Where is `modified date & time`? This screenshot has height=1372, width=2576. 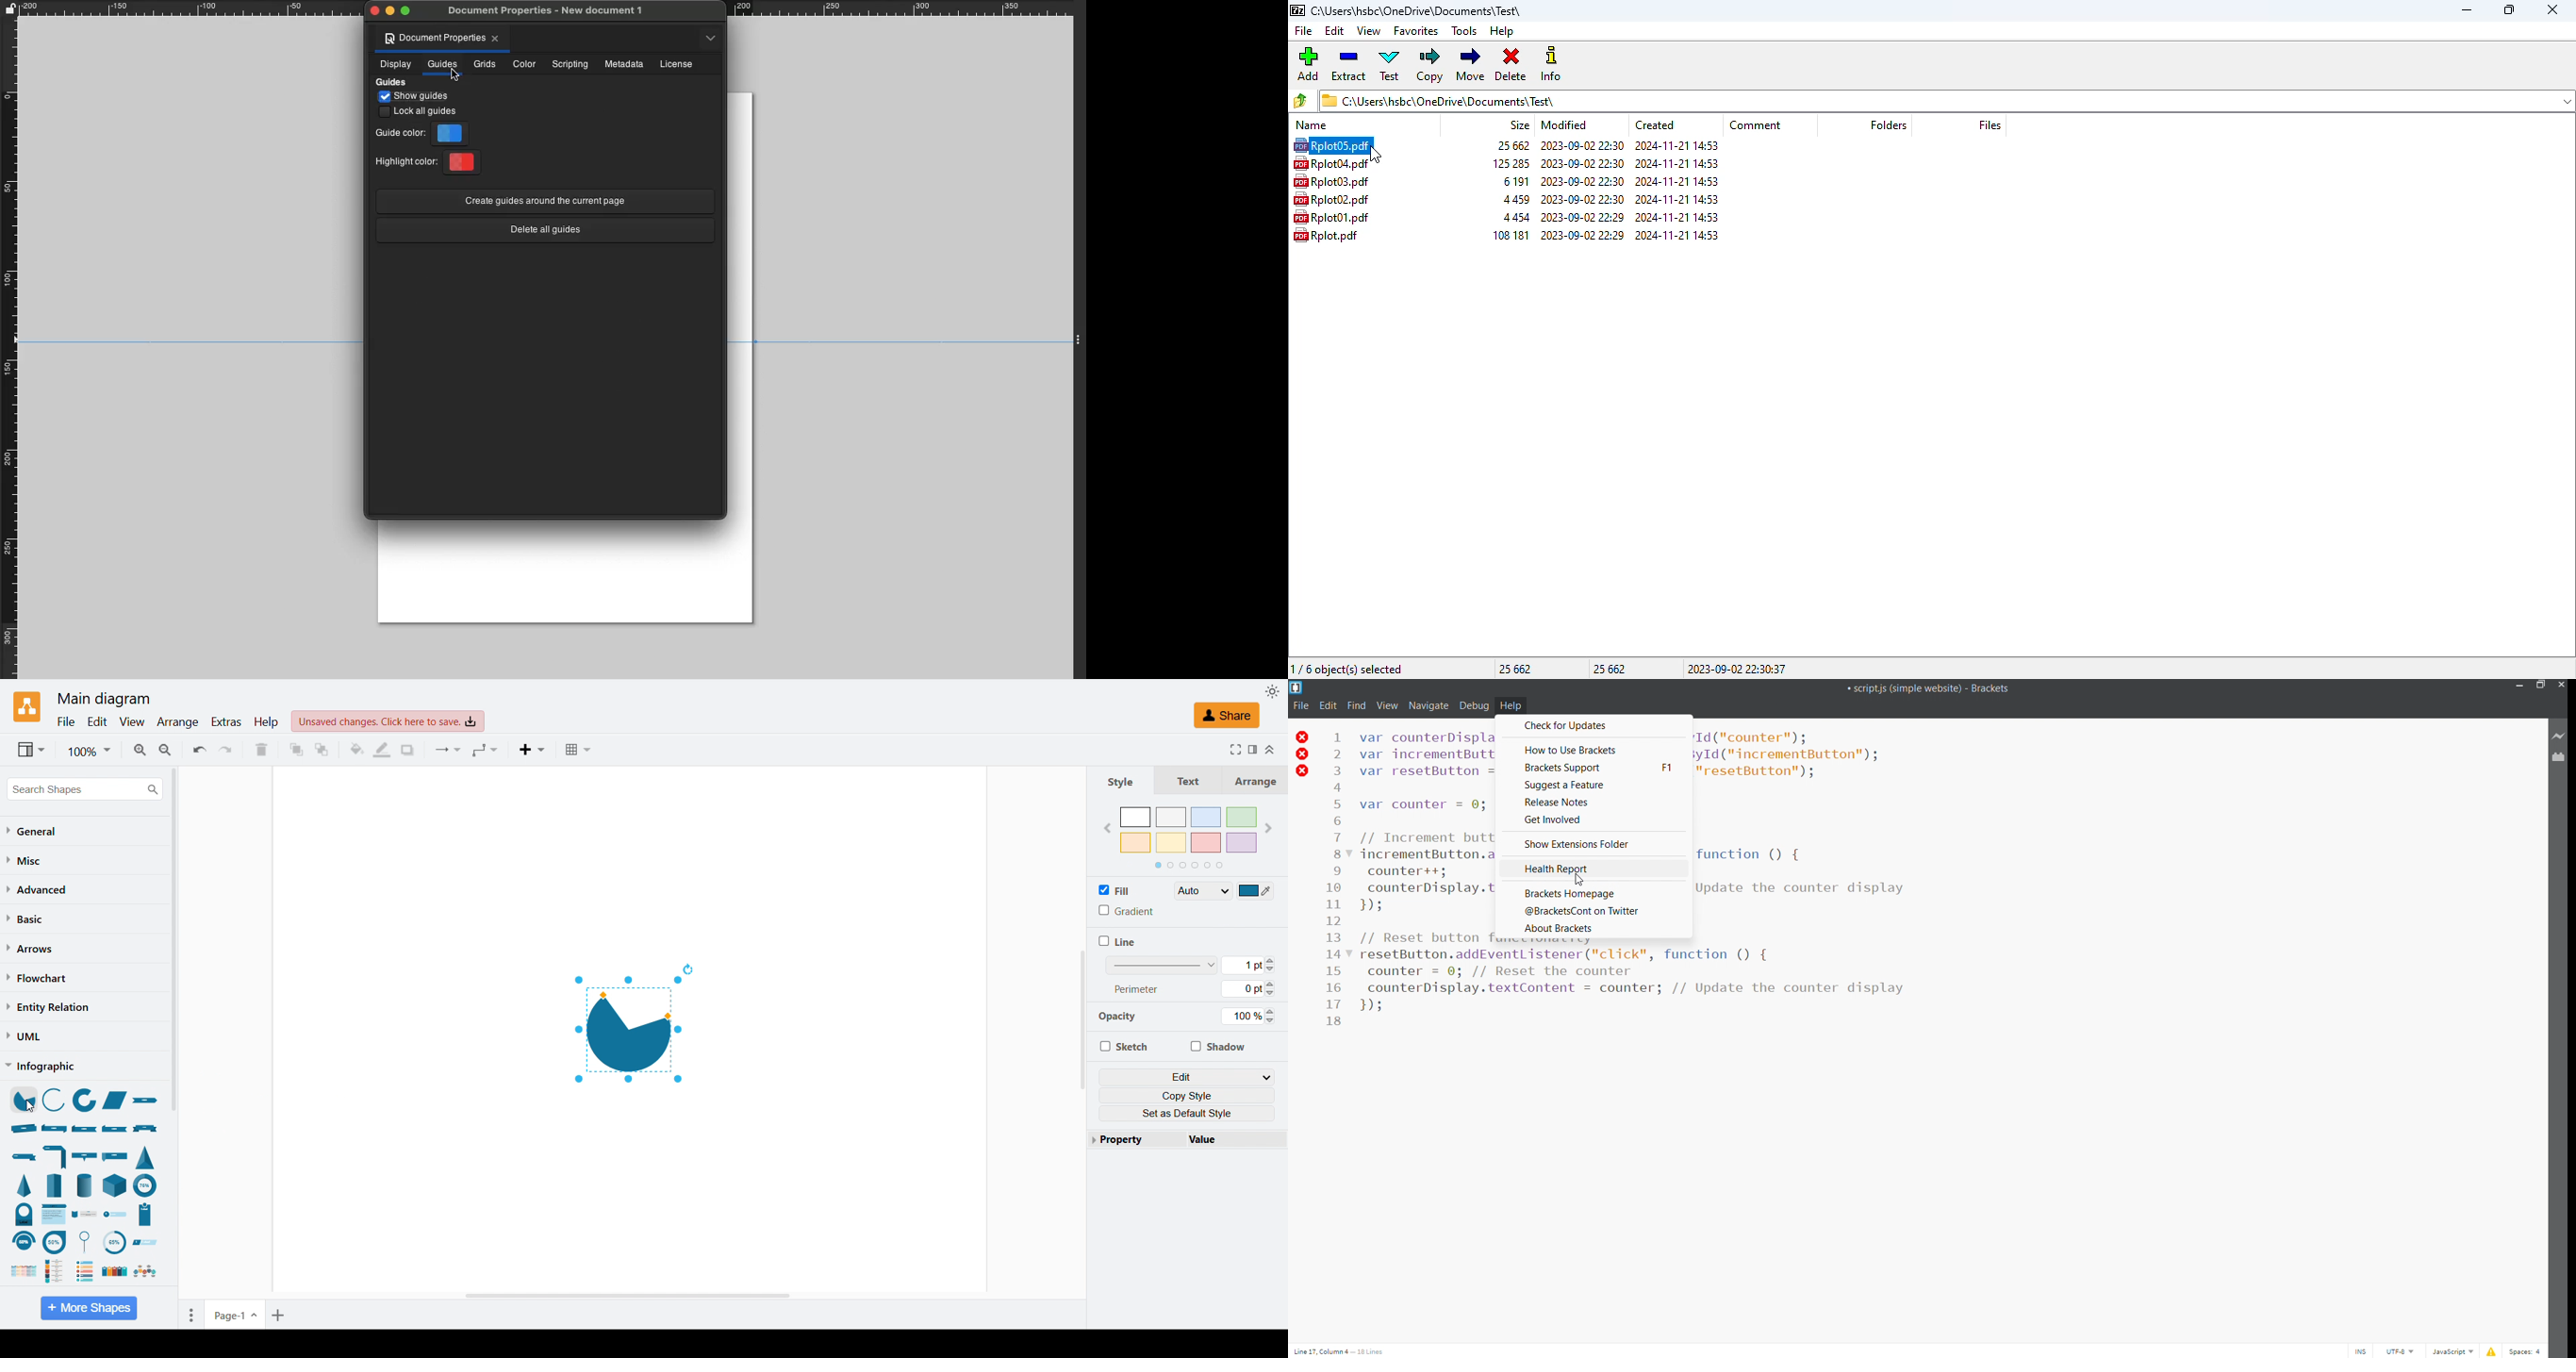
modified date & time is located at coordinates (1584, 163).